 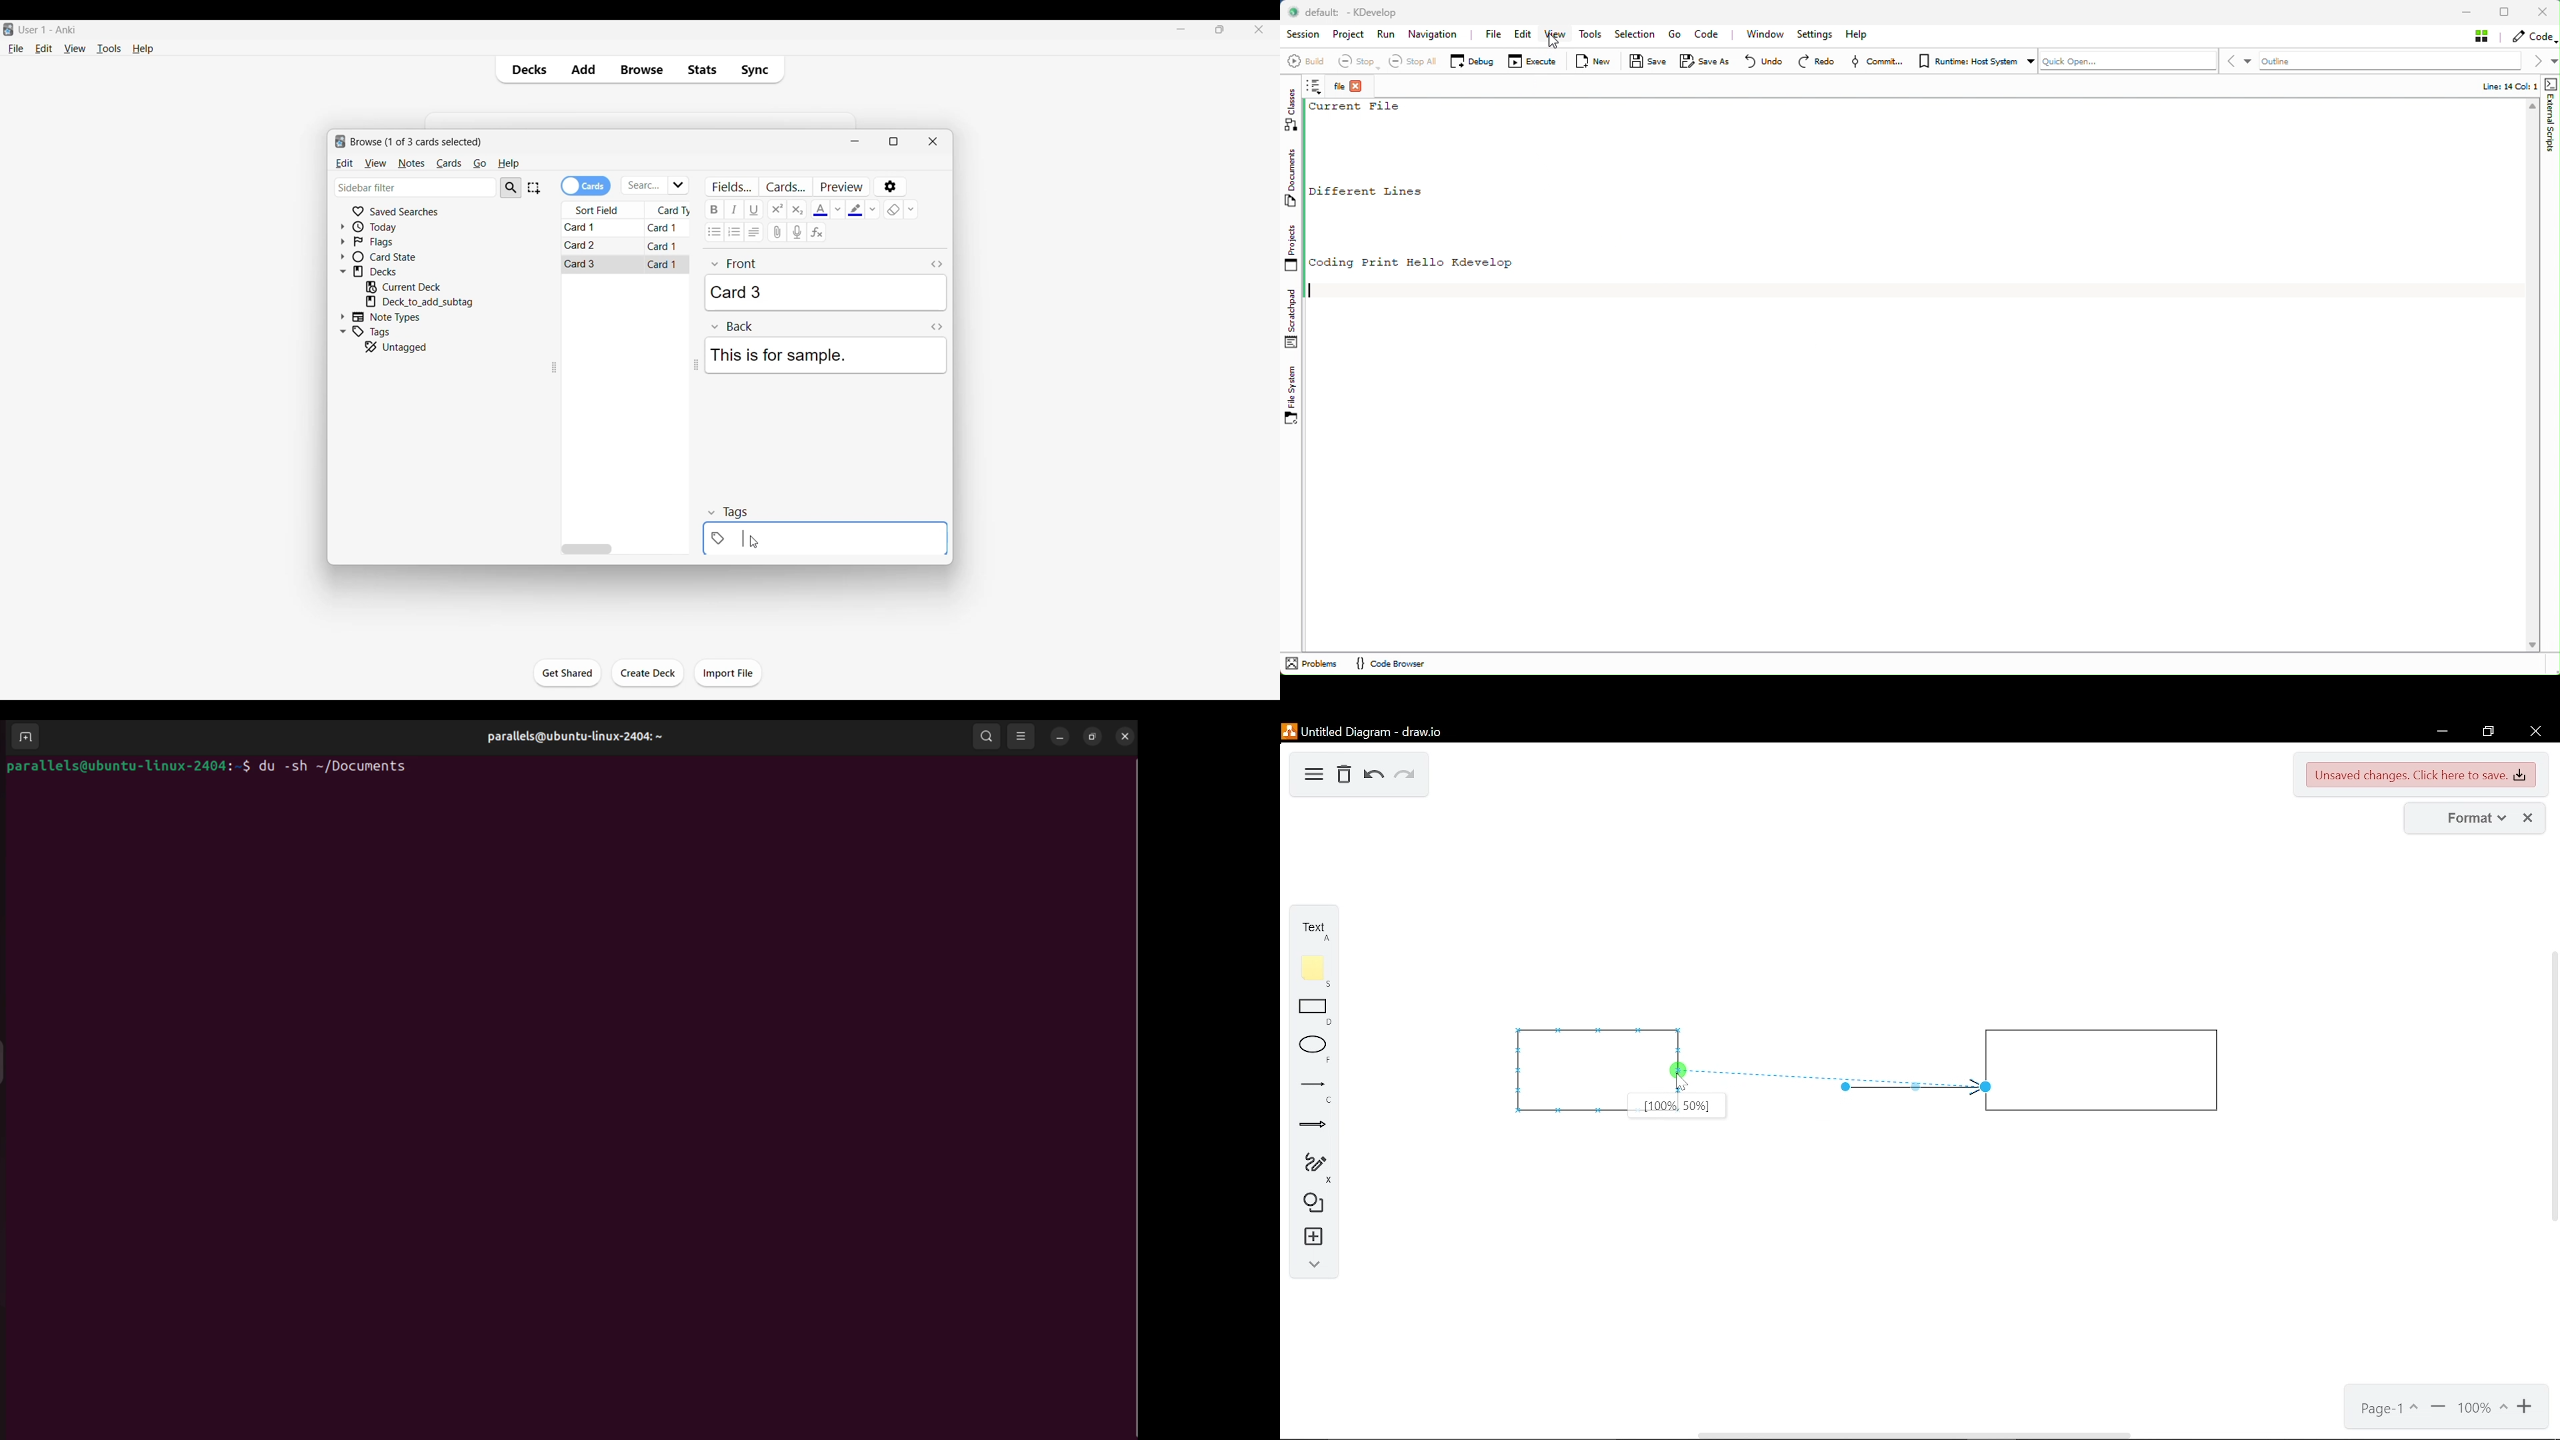 What do you see at coordinates (663, 228) in the screenshot?
I see `Card 1` at bounding box center [663, 228].